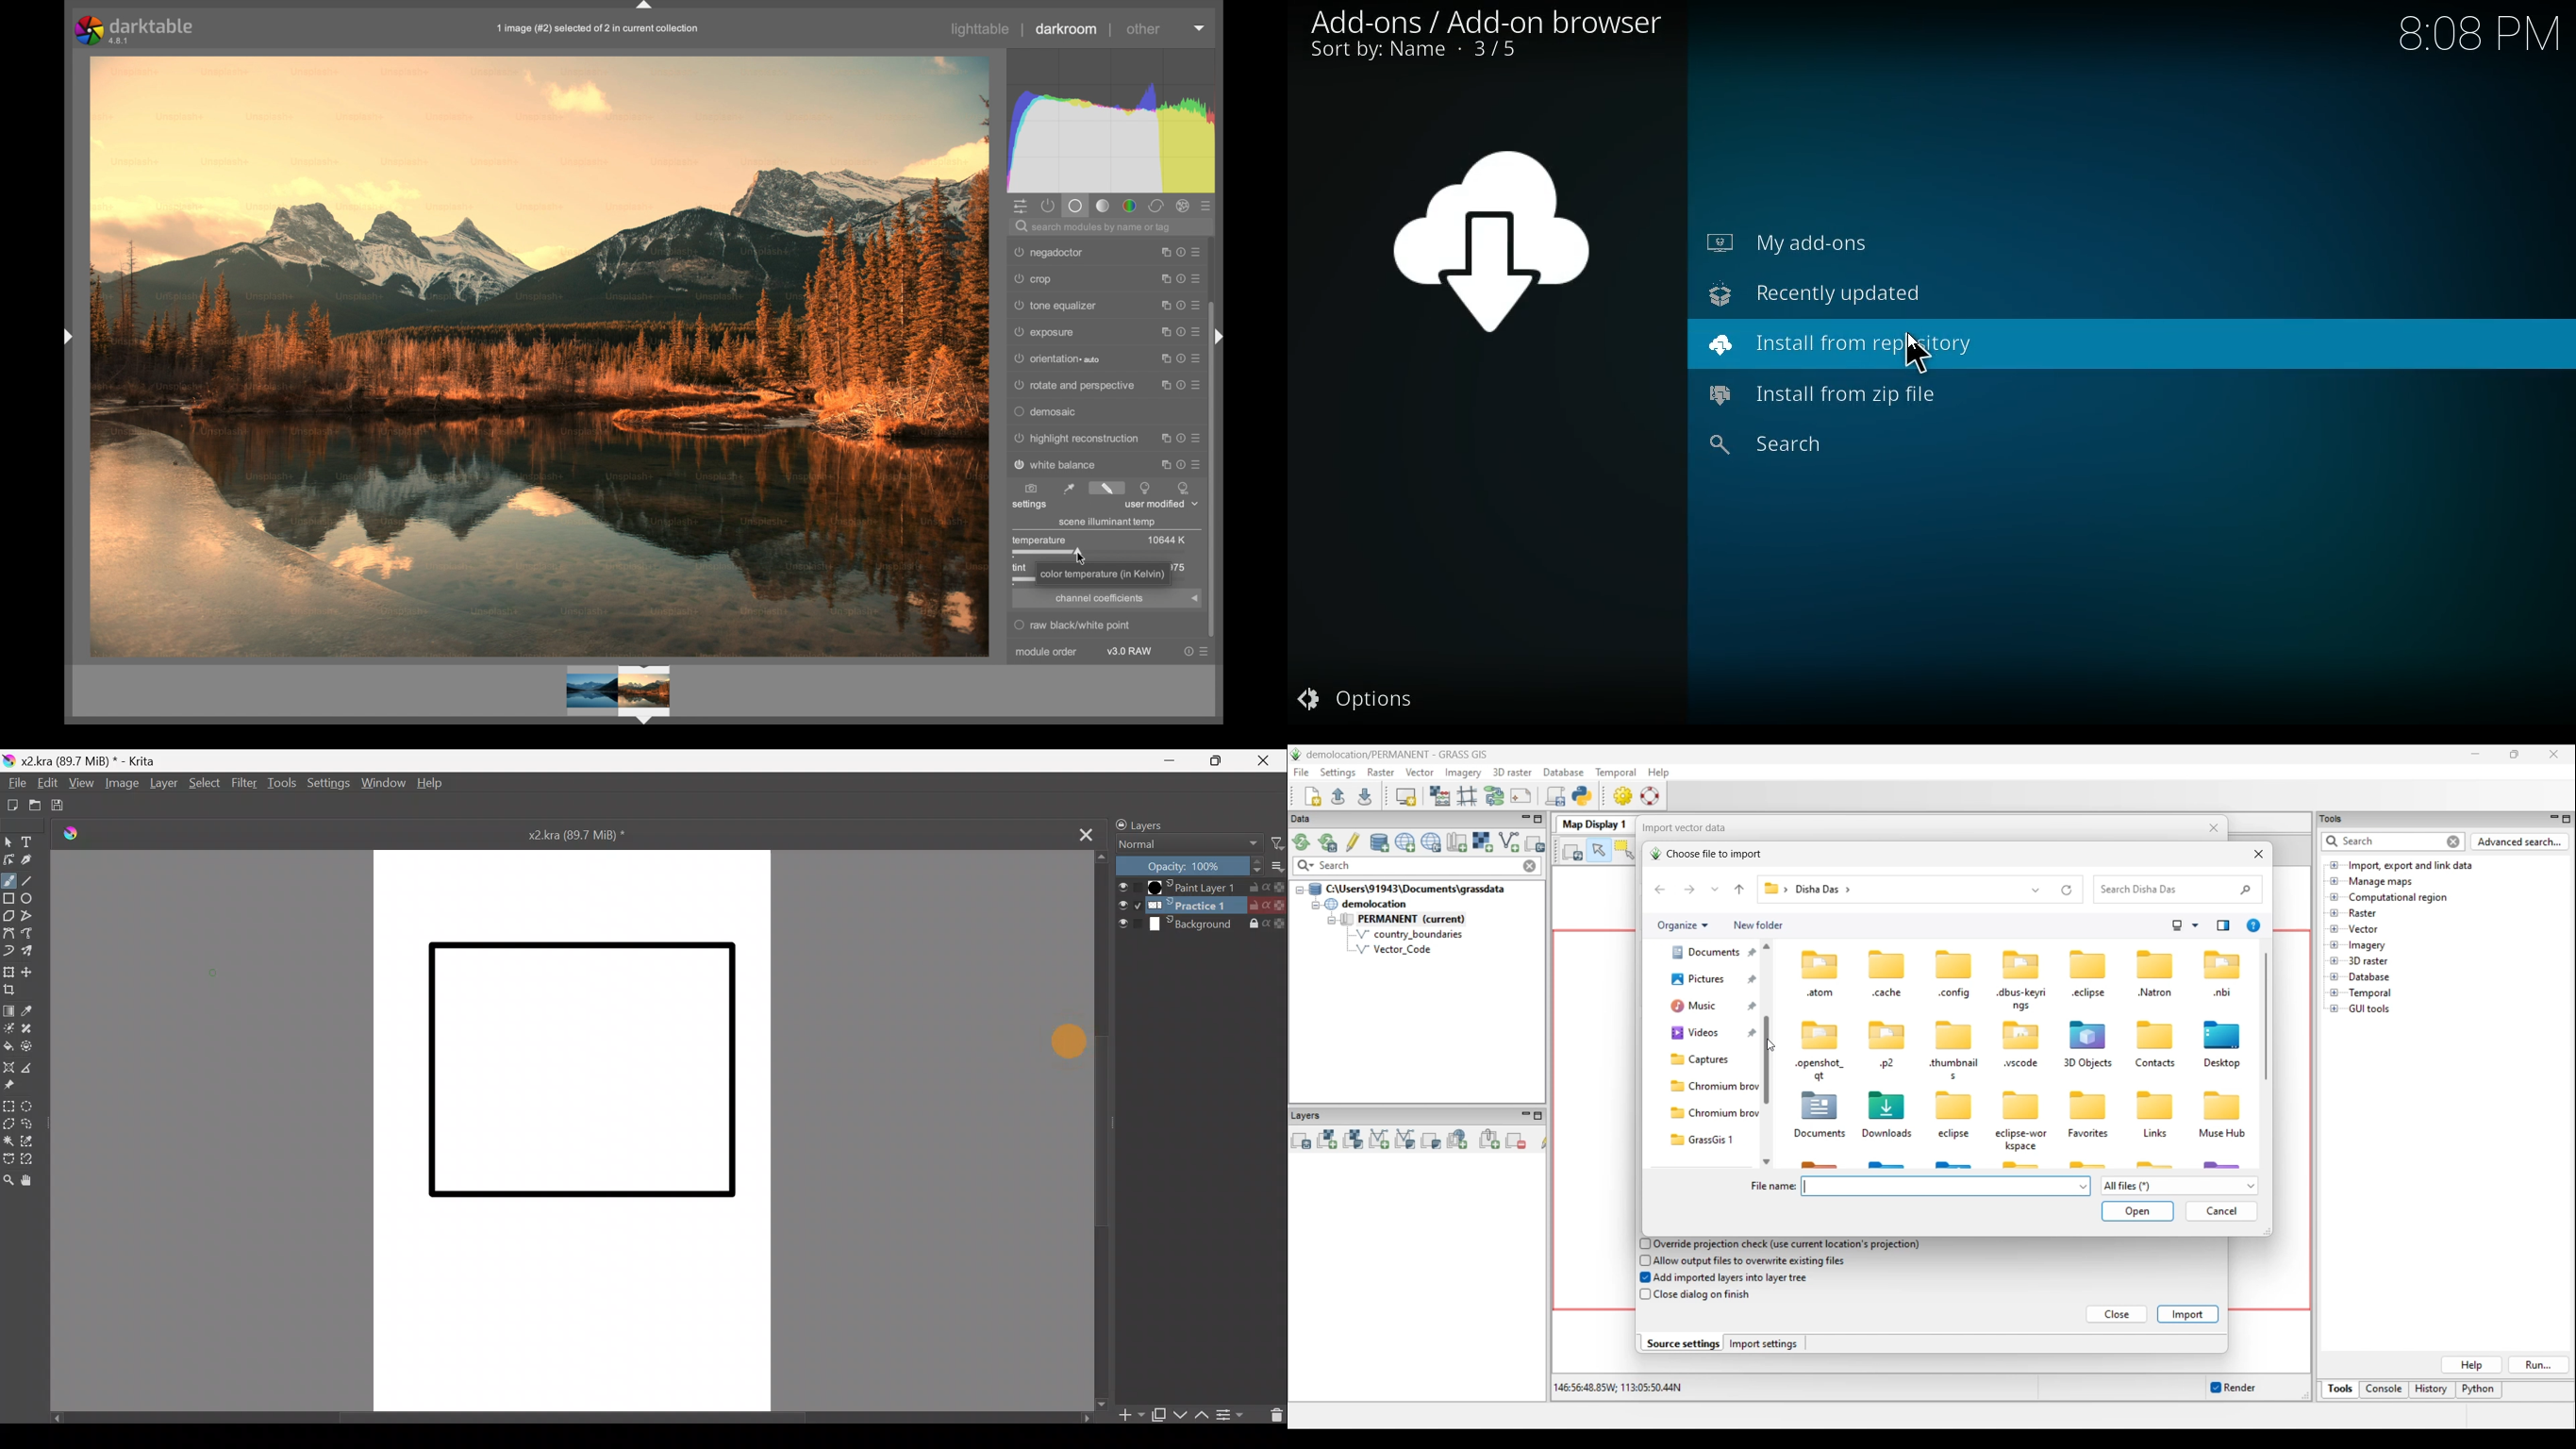  What do you see at coordinates (1018, 568) in the screenshot?
I see `tint` at bounding box center [1018, 568].